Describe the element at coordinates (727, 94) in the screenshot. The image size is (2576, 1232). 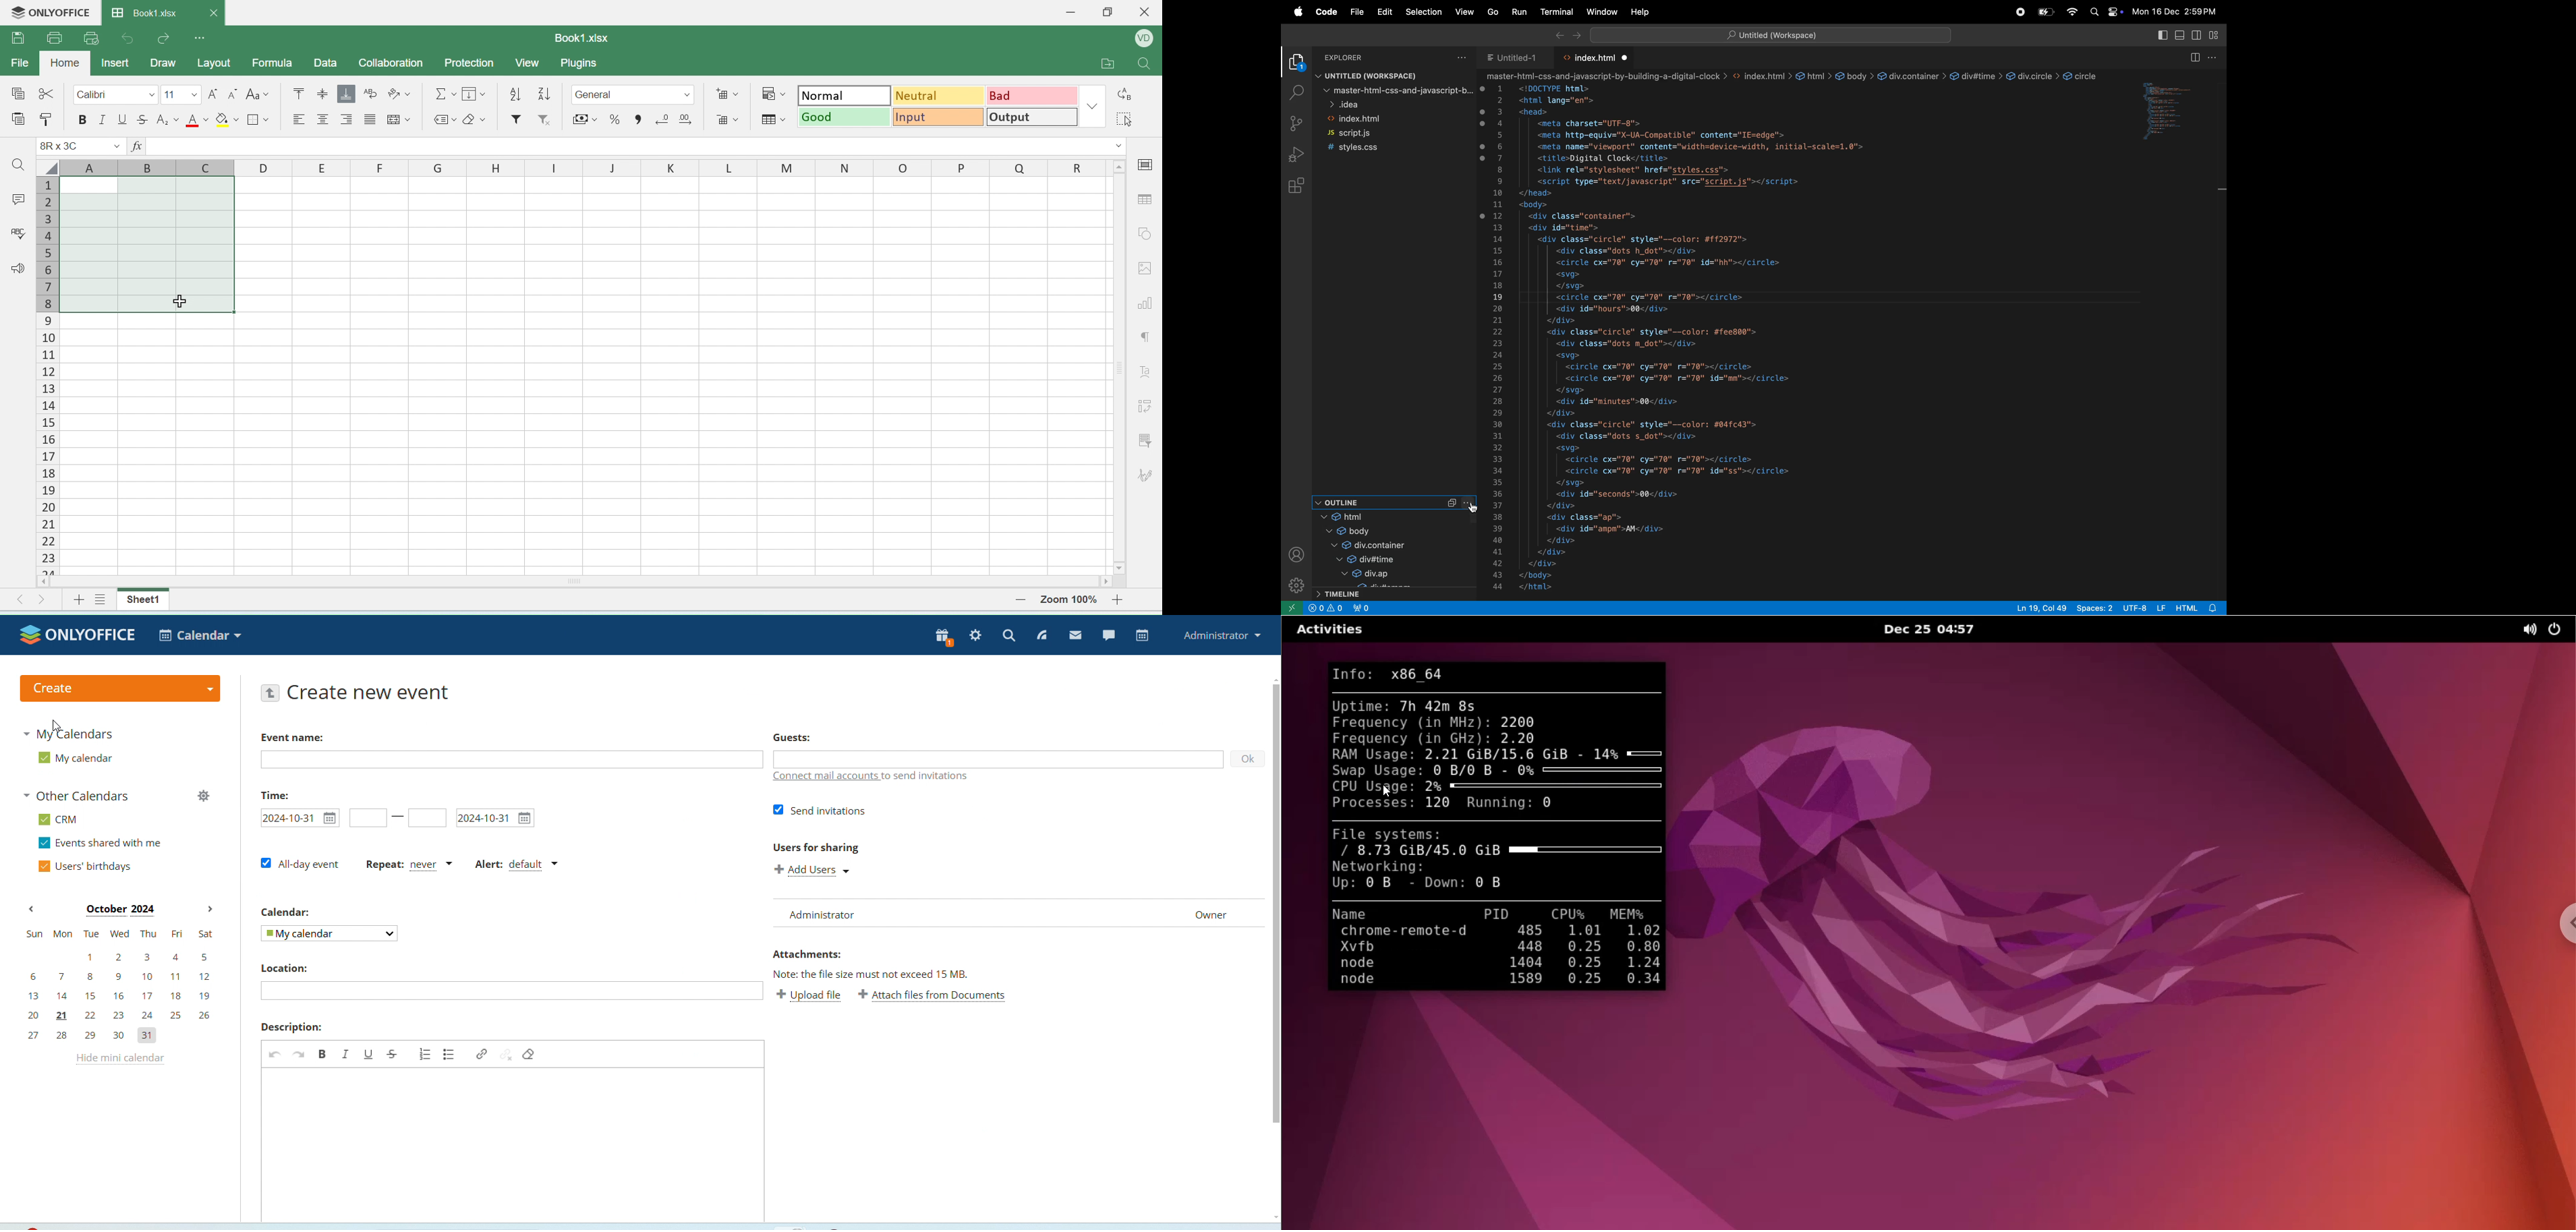
I see `add cells` at that location.